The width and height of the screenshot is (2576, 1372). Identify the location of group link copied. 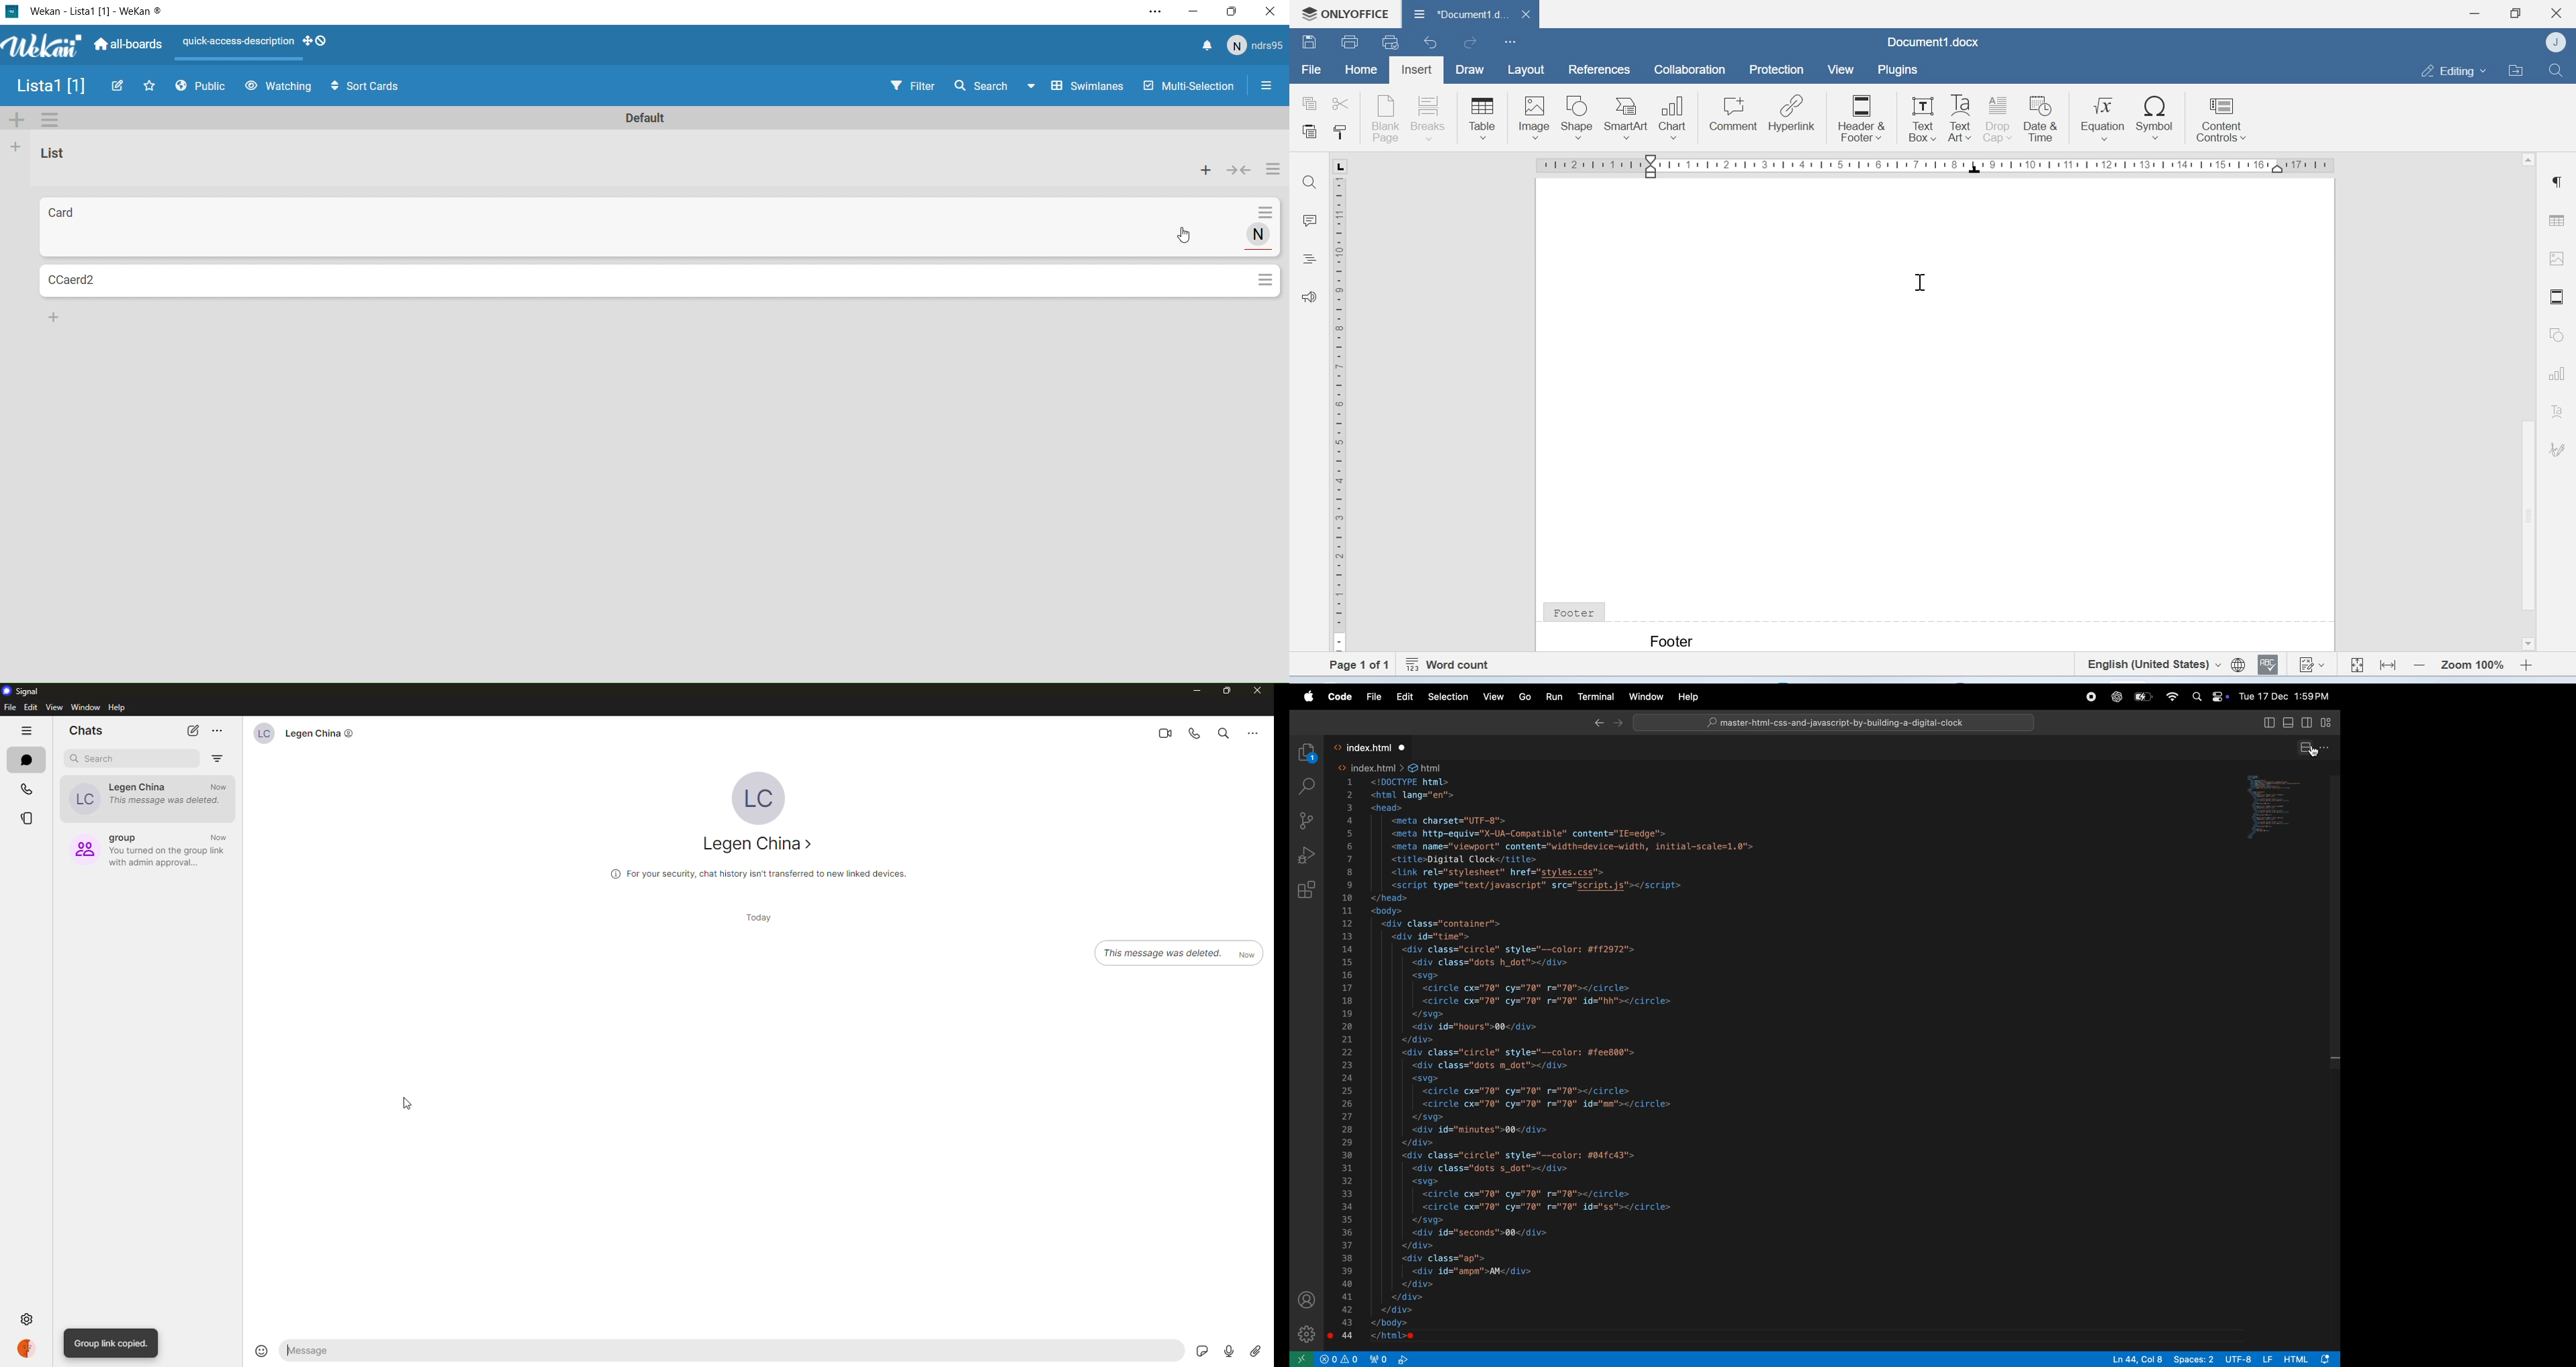
(112, 1343).